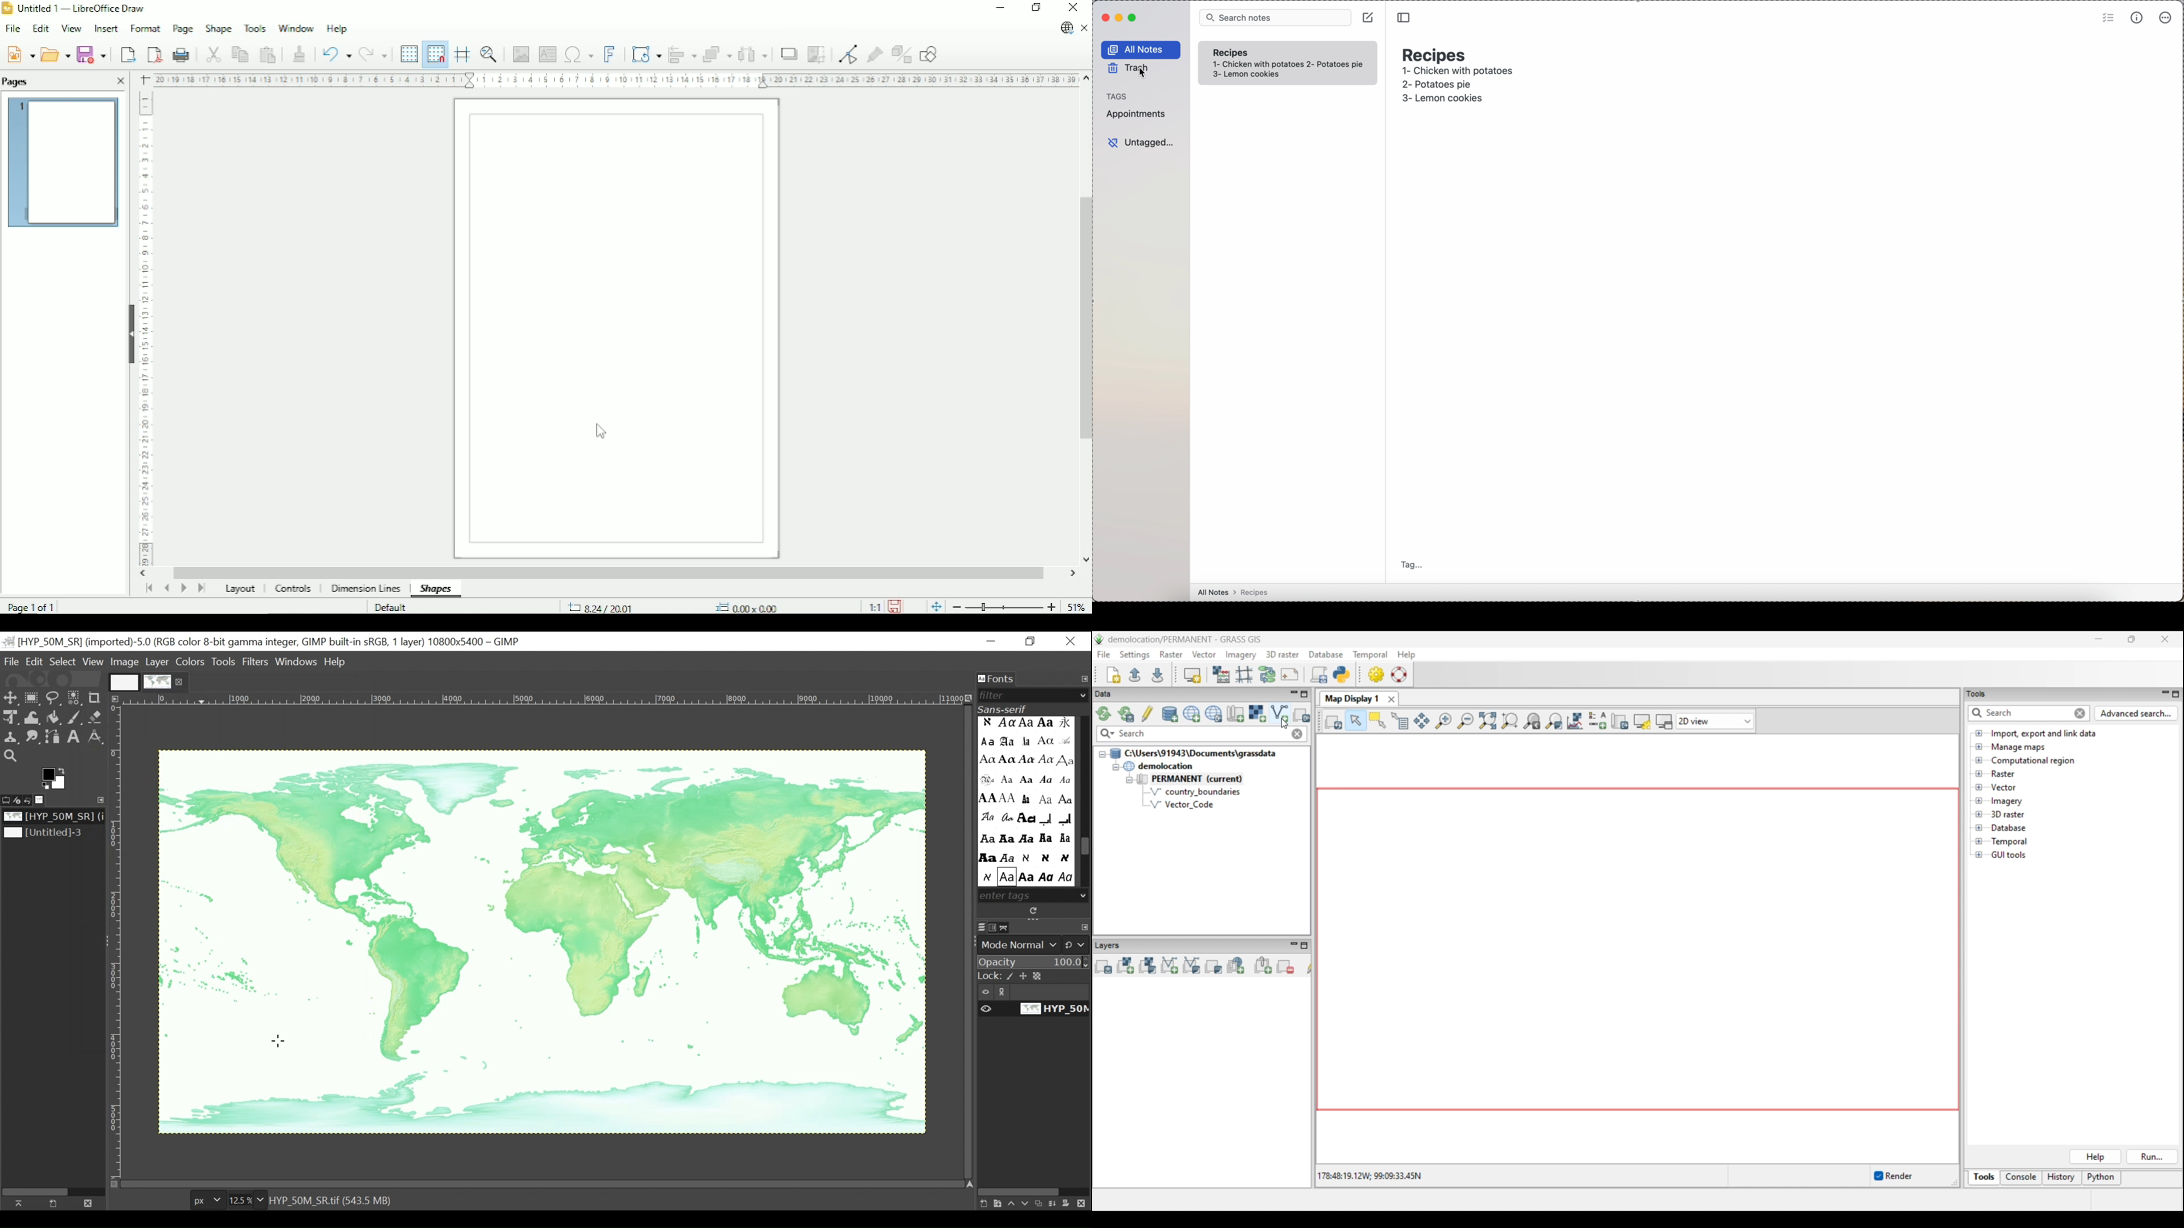 The height and width of the screenshot is (1232, 2184). Describe the element at coordinates (296, 27) in the screenshot. I see `Window` at that location.